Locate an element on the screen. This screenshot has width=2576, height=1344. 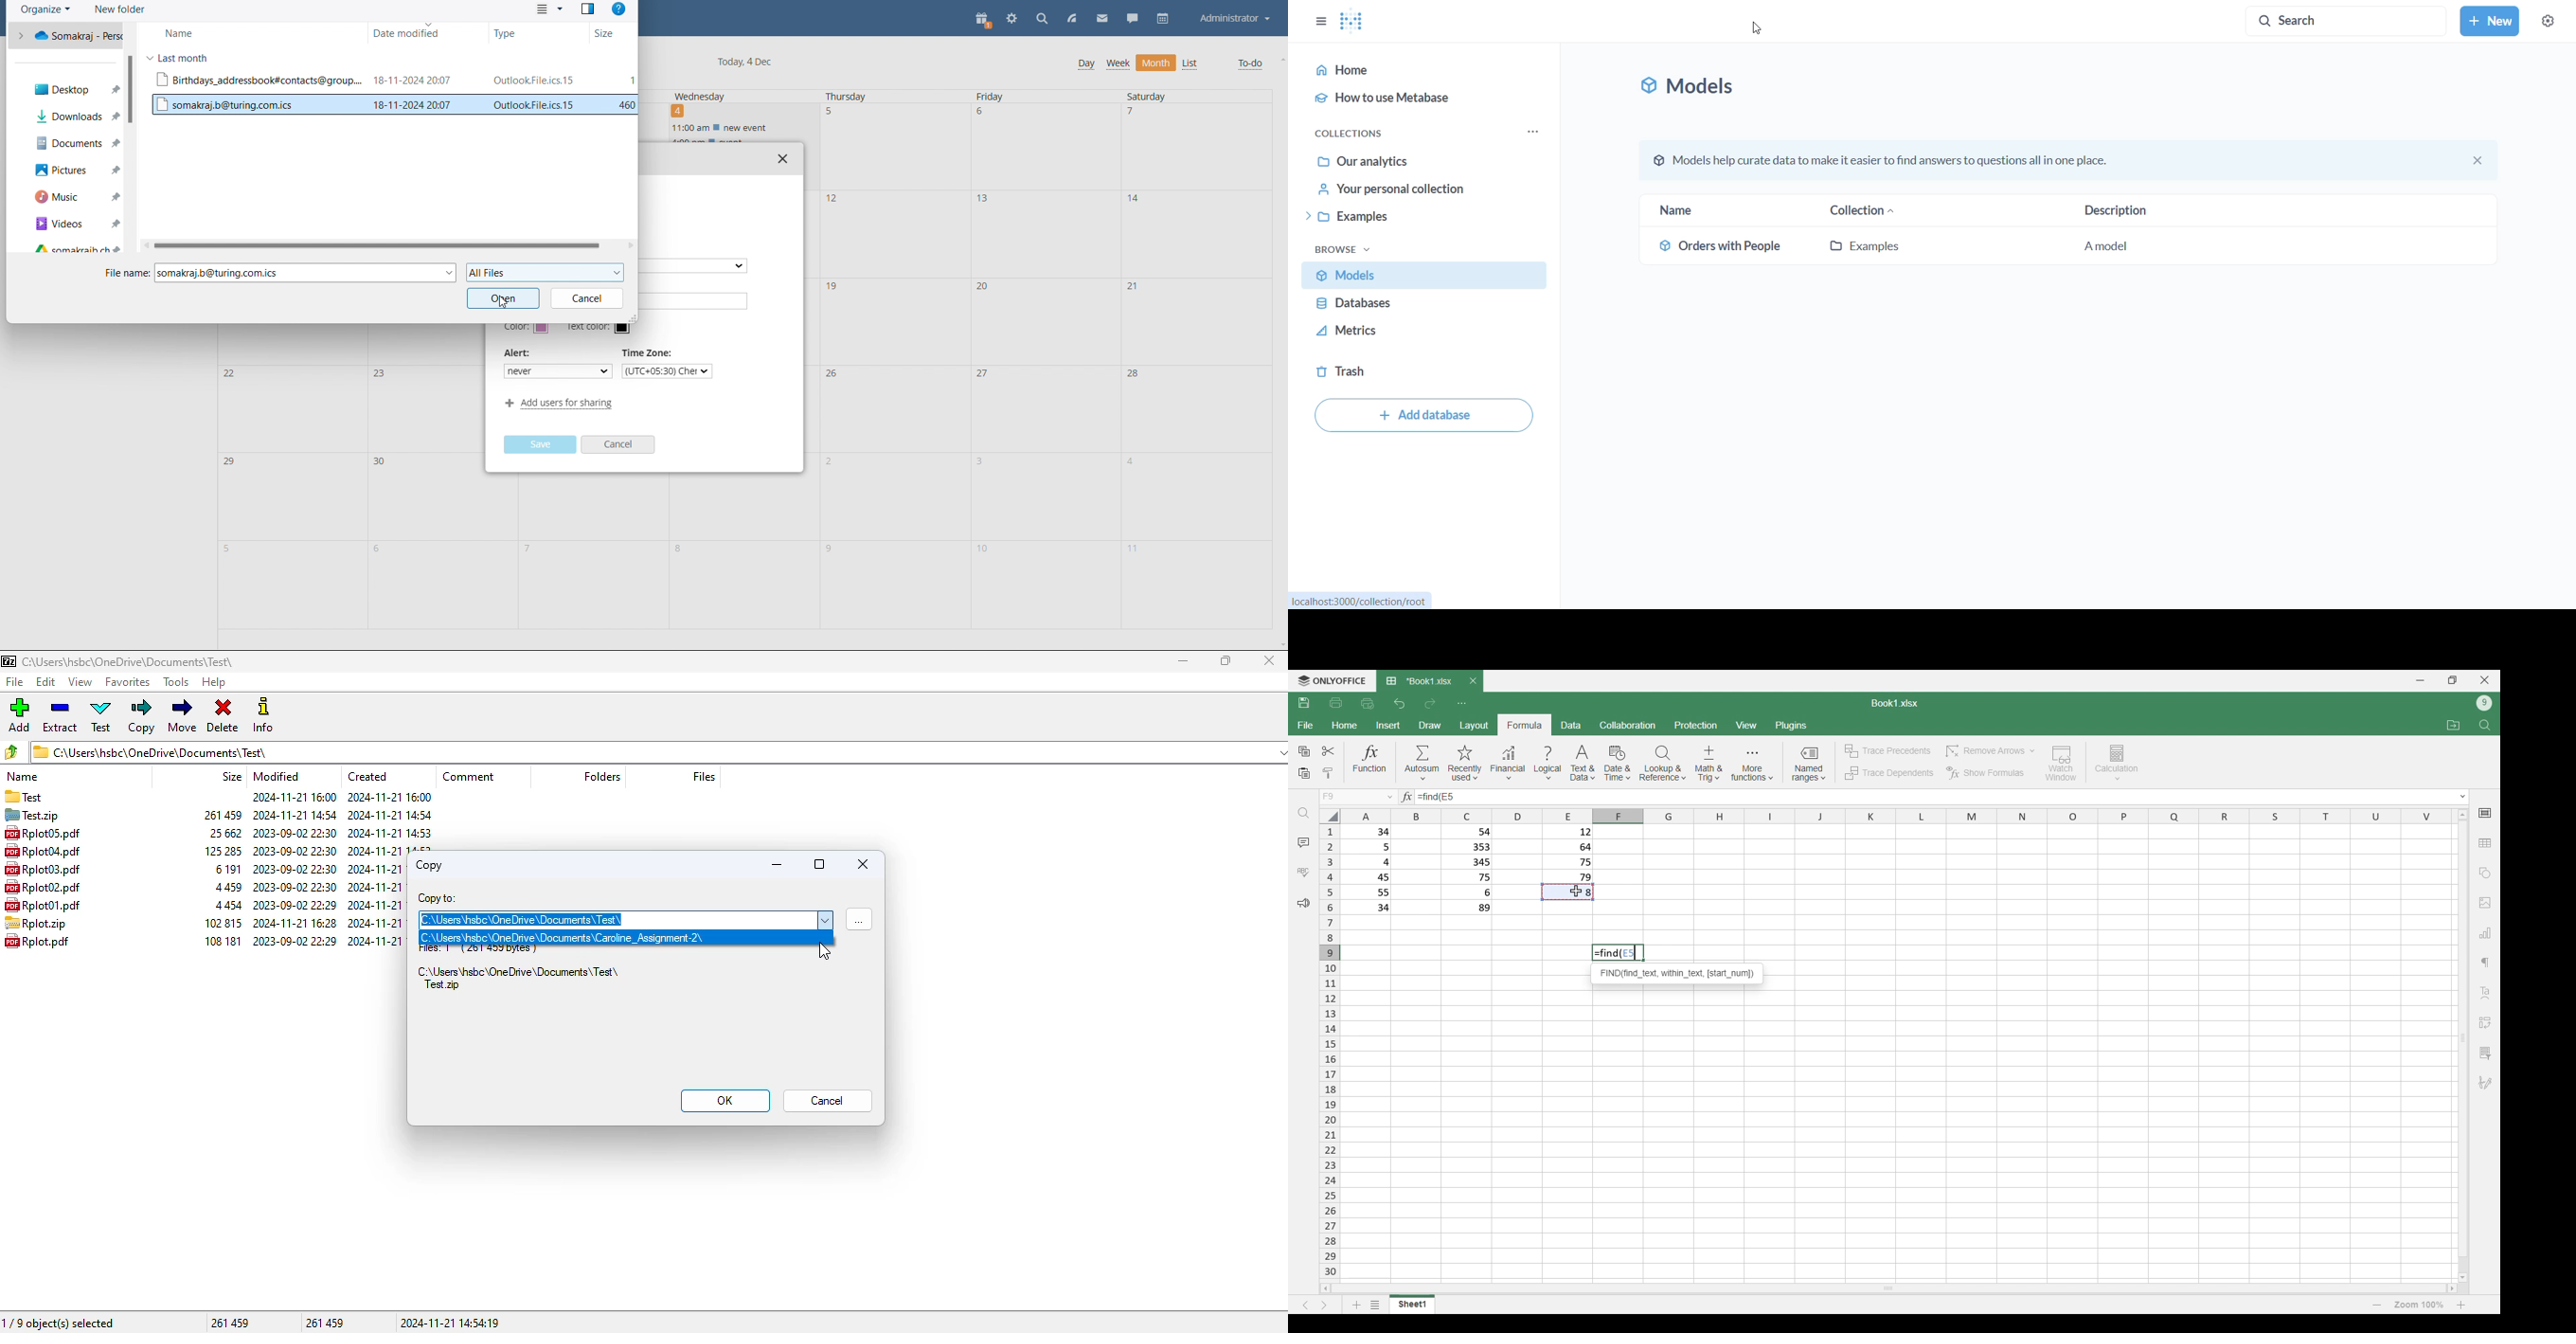
preview pane is located at coordinates (587, 9).